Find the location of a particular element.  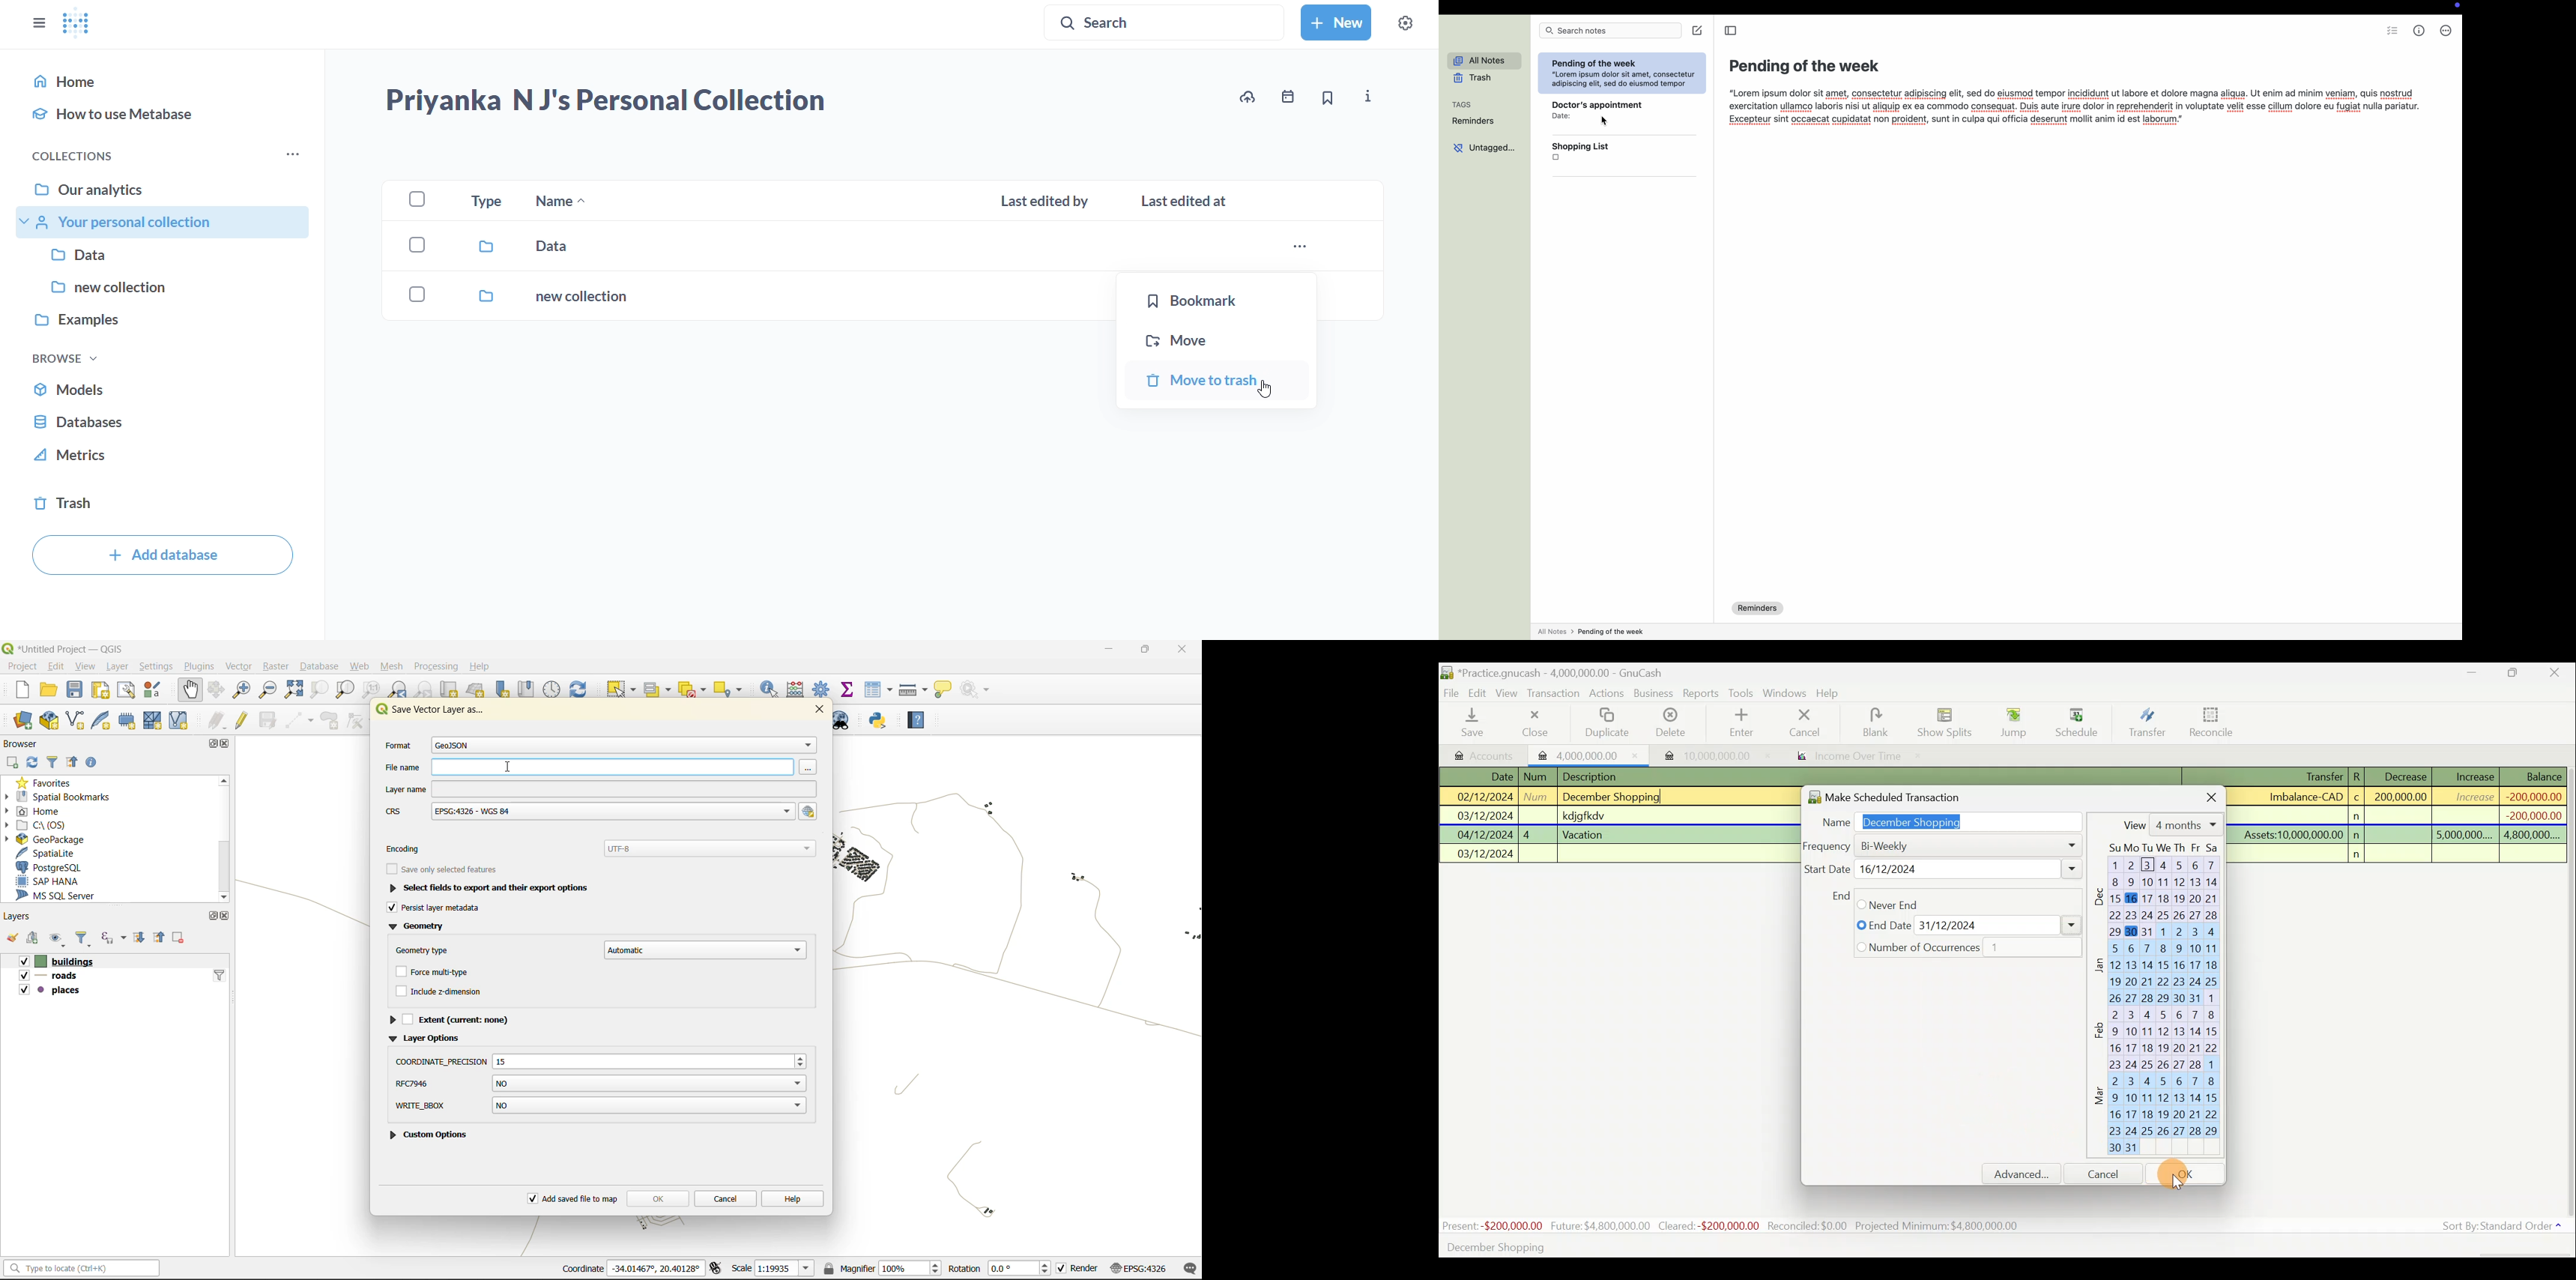

open is located at coordinates (11, 939).